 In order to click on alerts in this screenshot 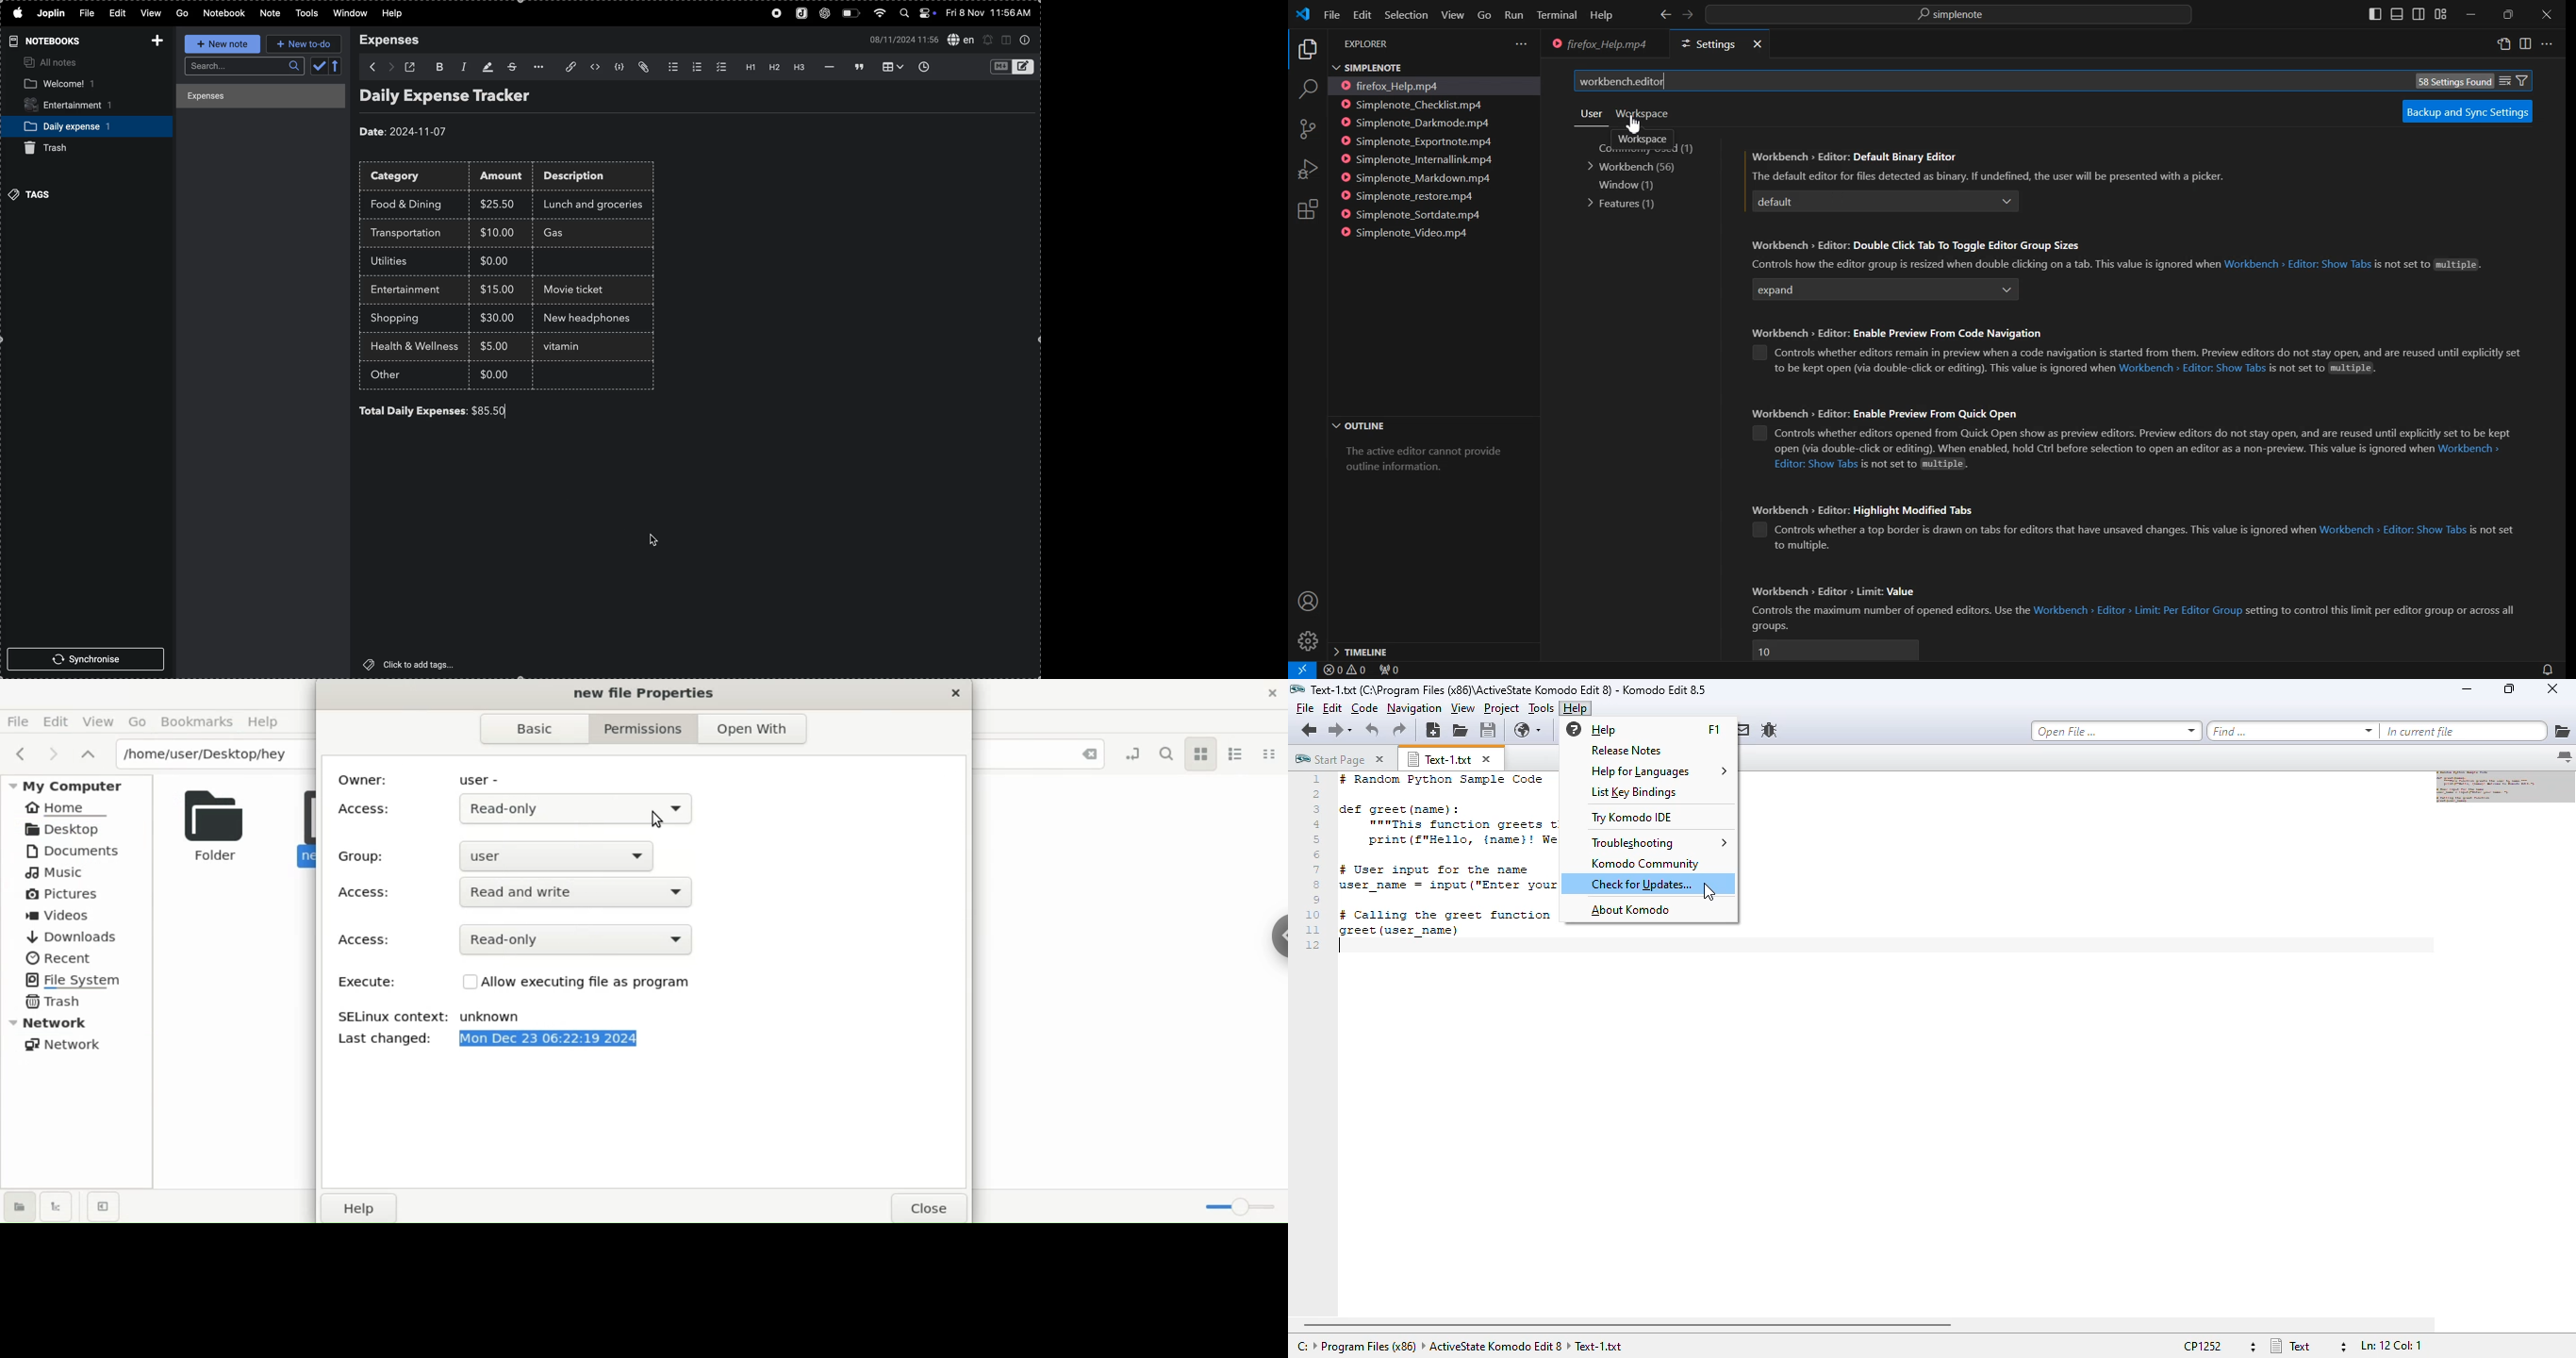, I will do `click(988, 39)`.